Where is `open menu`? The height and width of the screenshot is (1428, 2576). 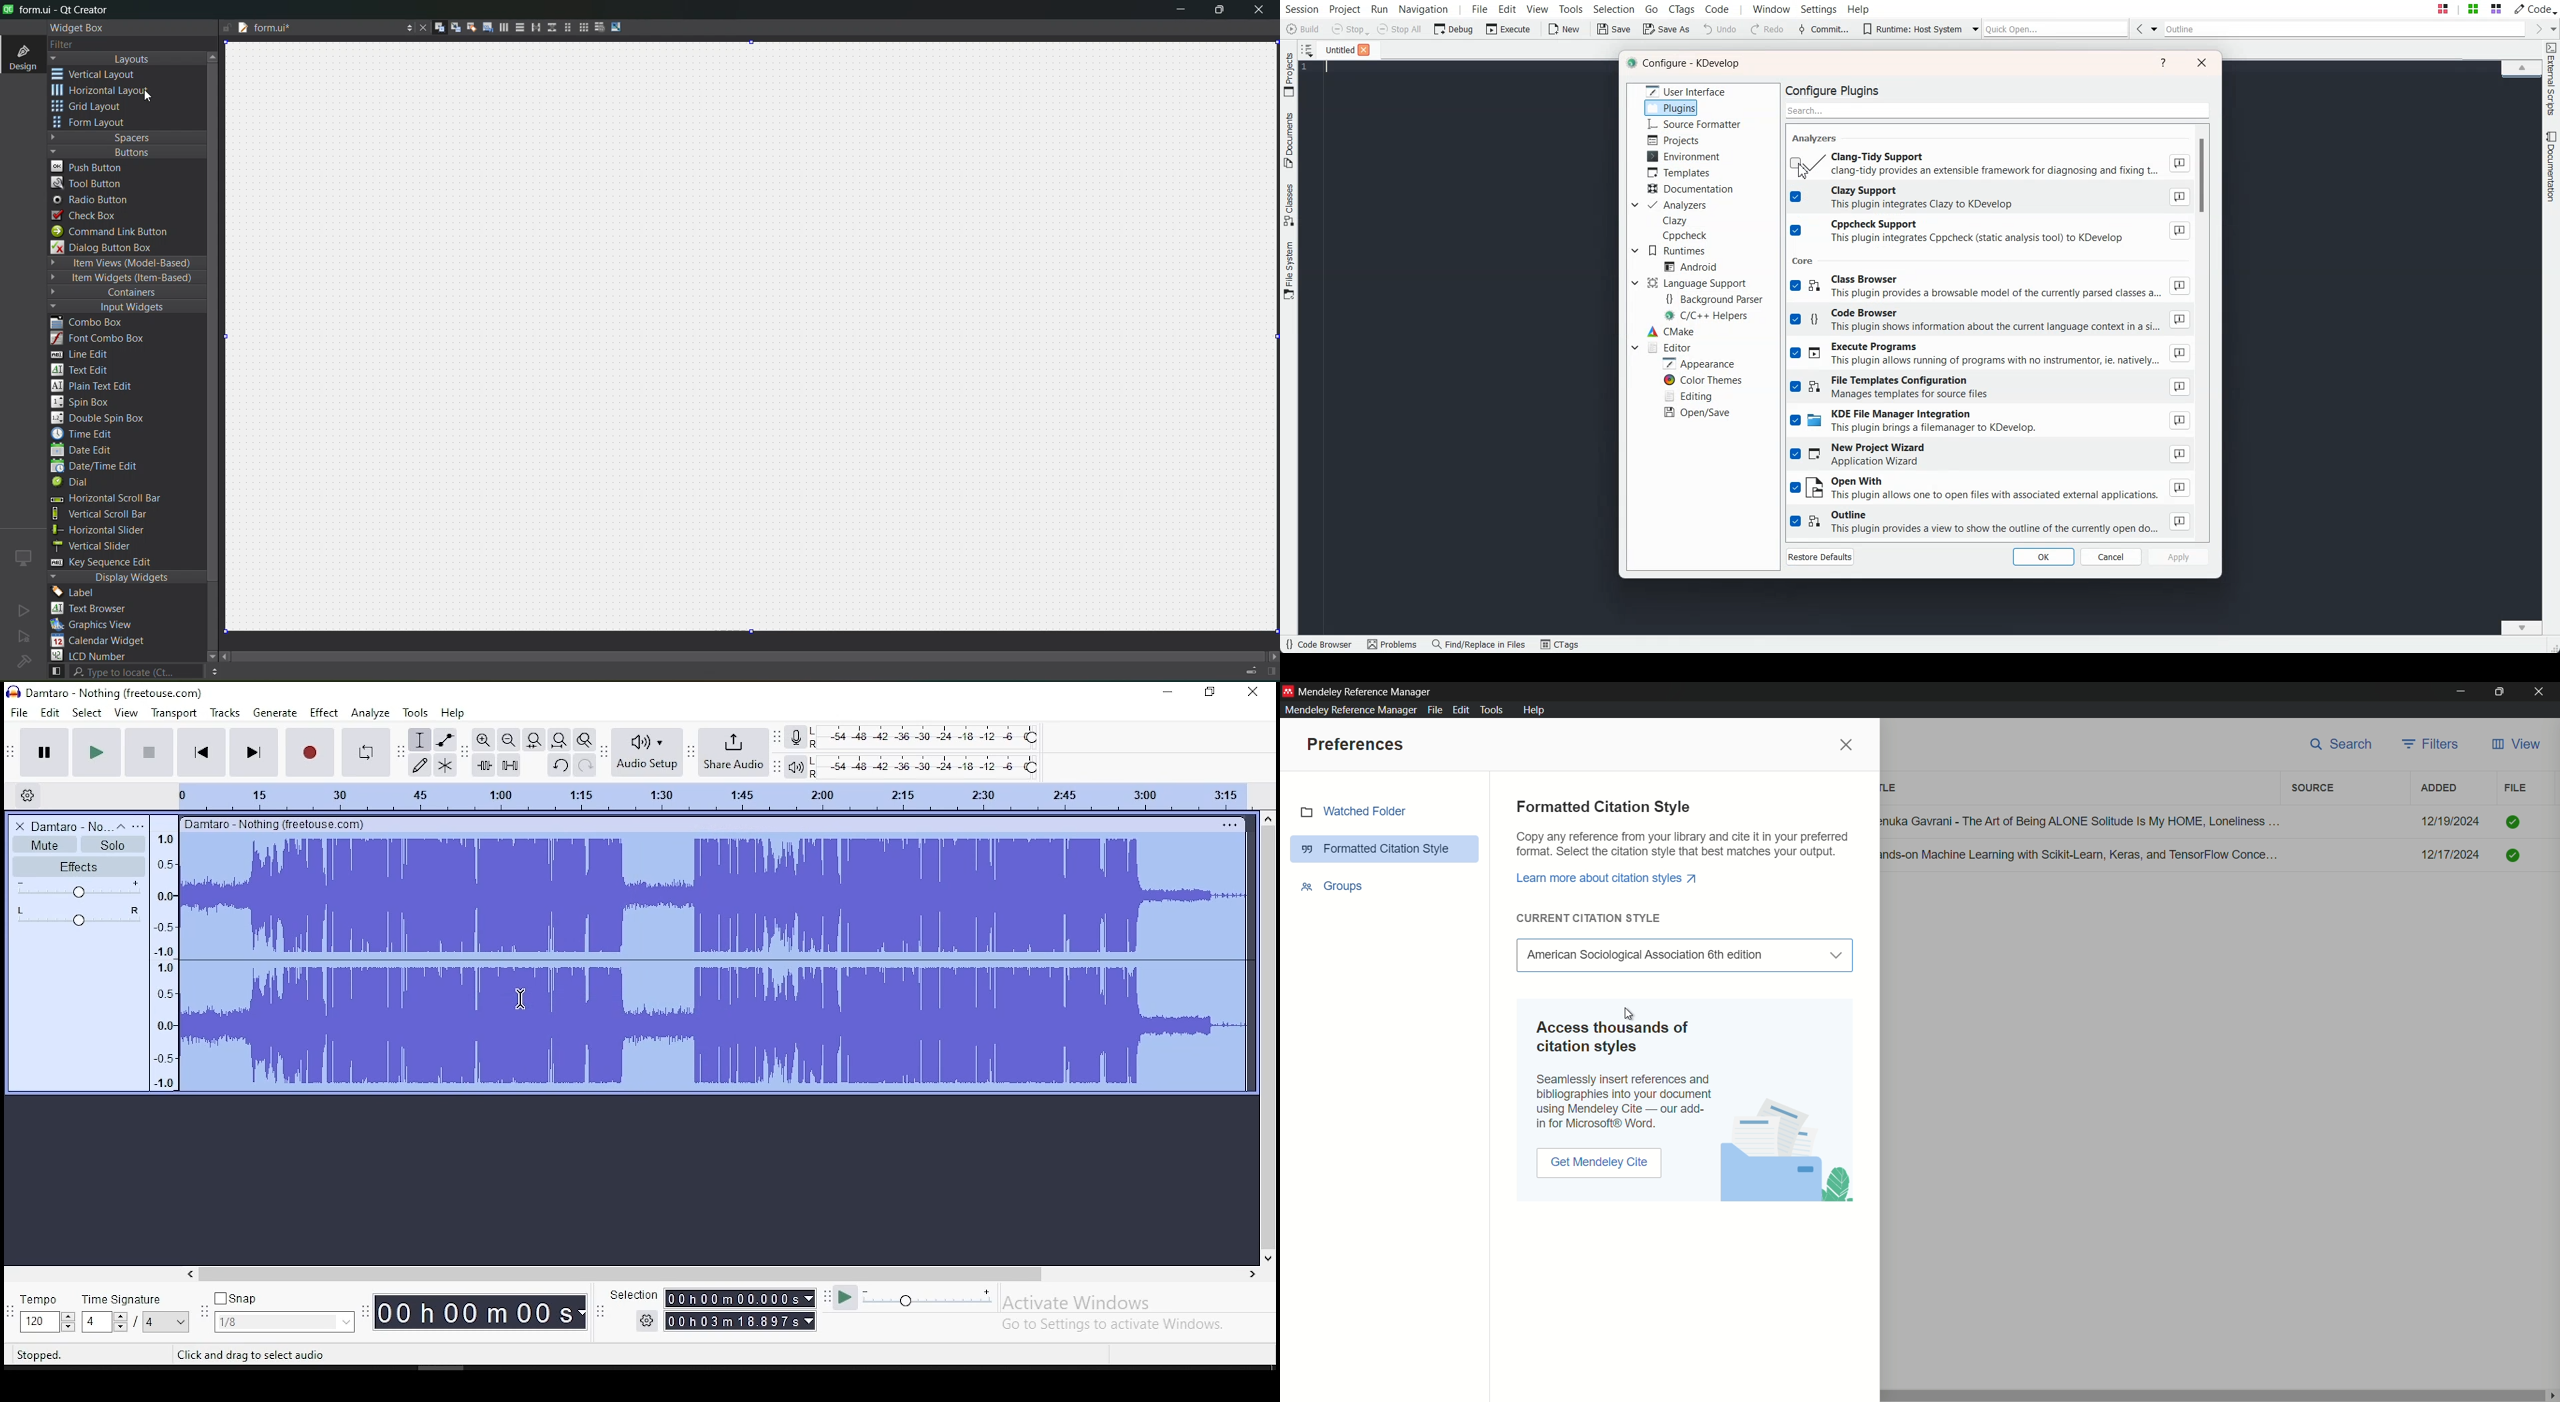
open menu is located at coordinates (139, 825).